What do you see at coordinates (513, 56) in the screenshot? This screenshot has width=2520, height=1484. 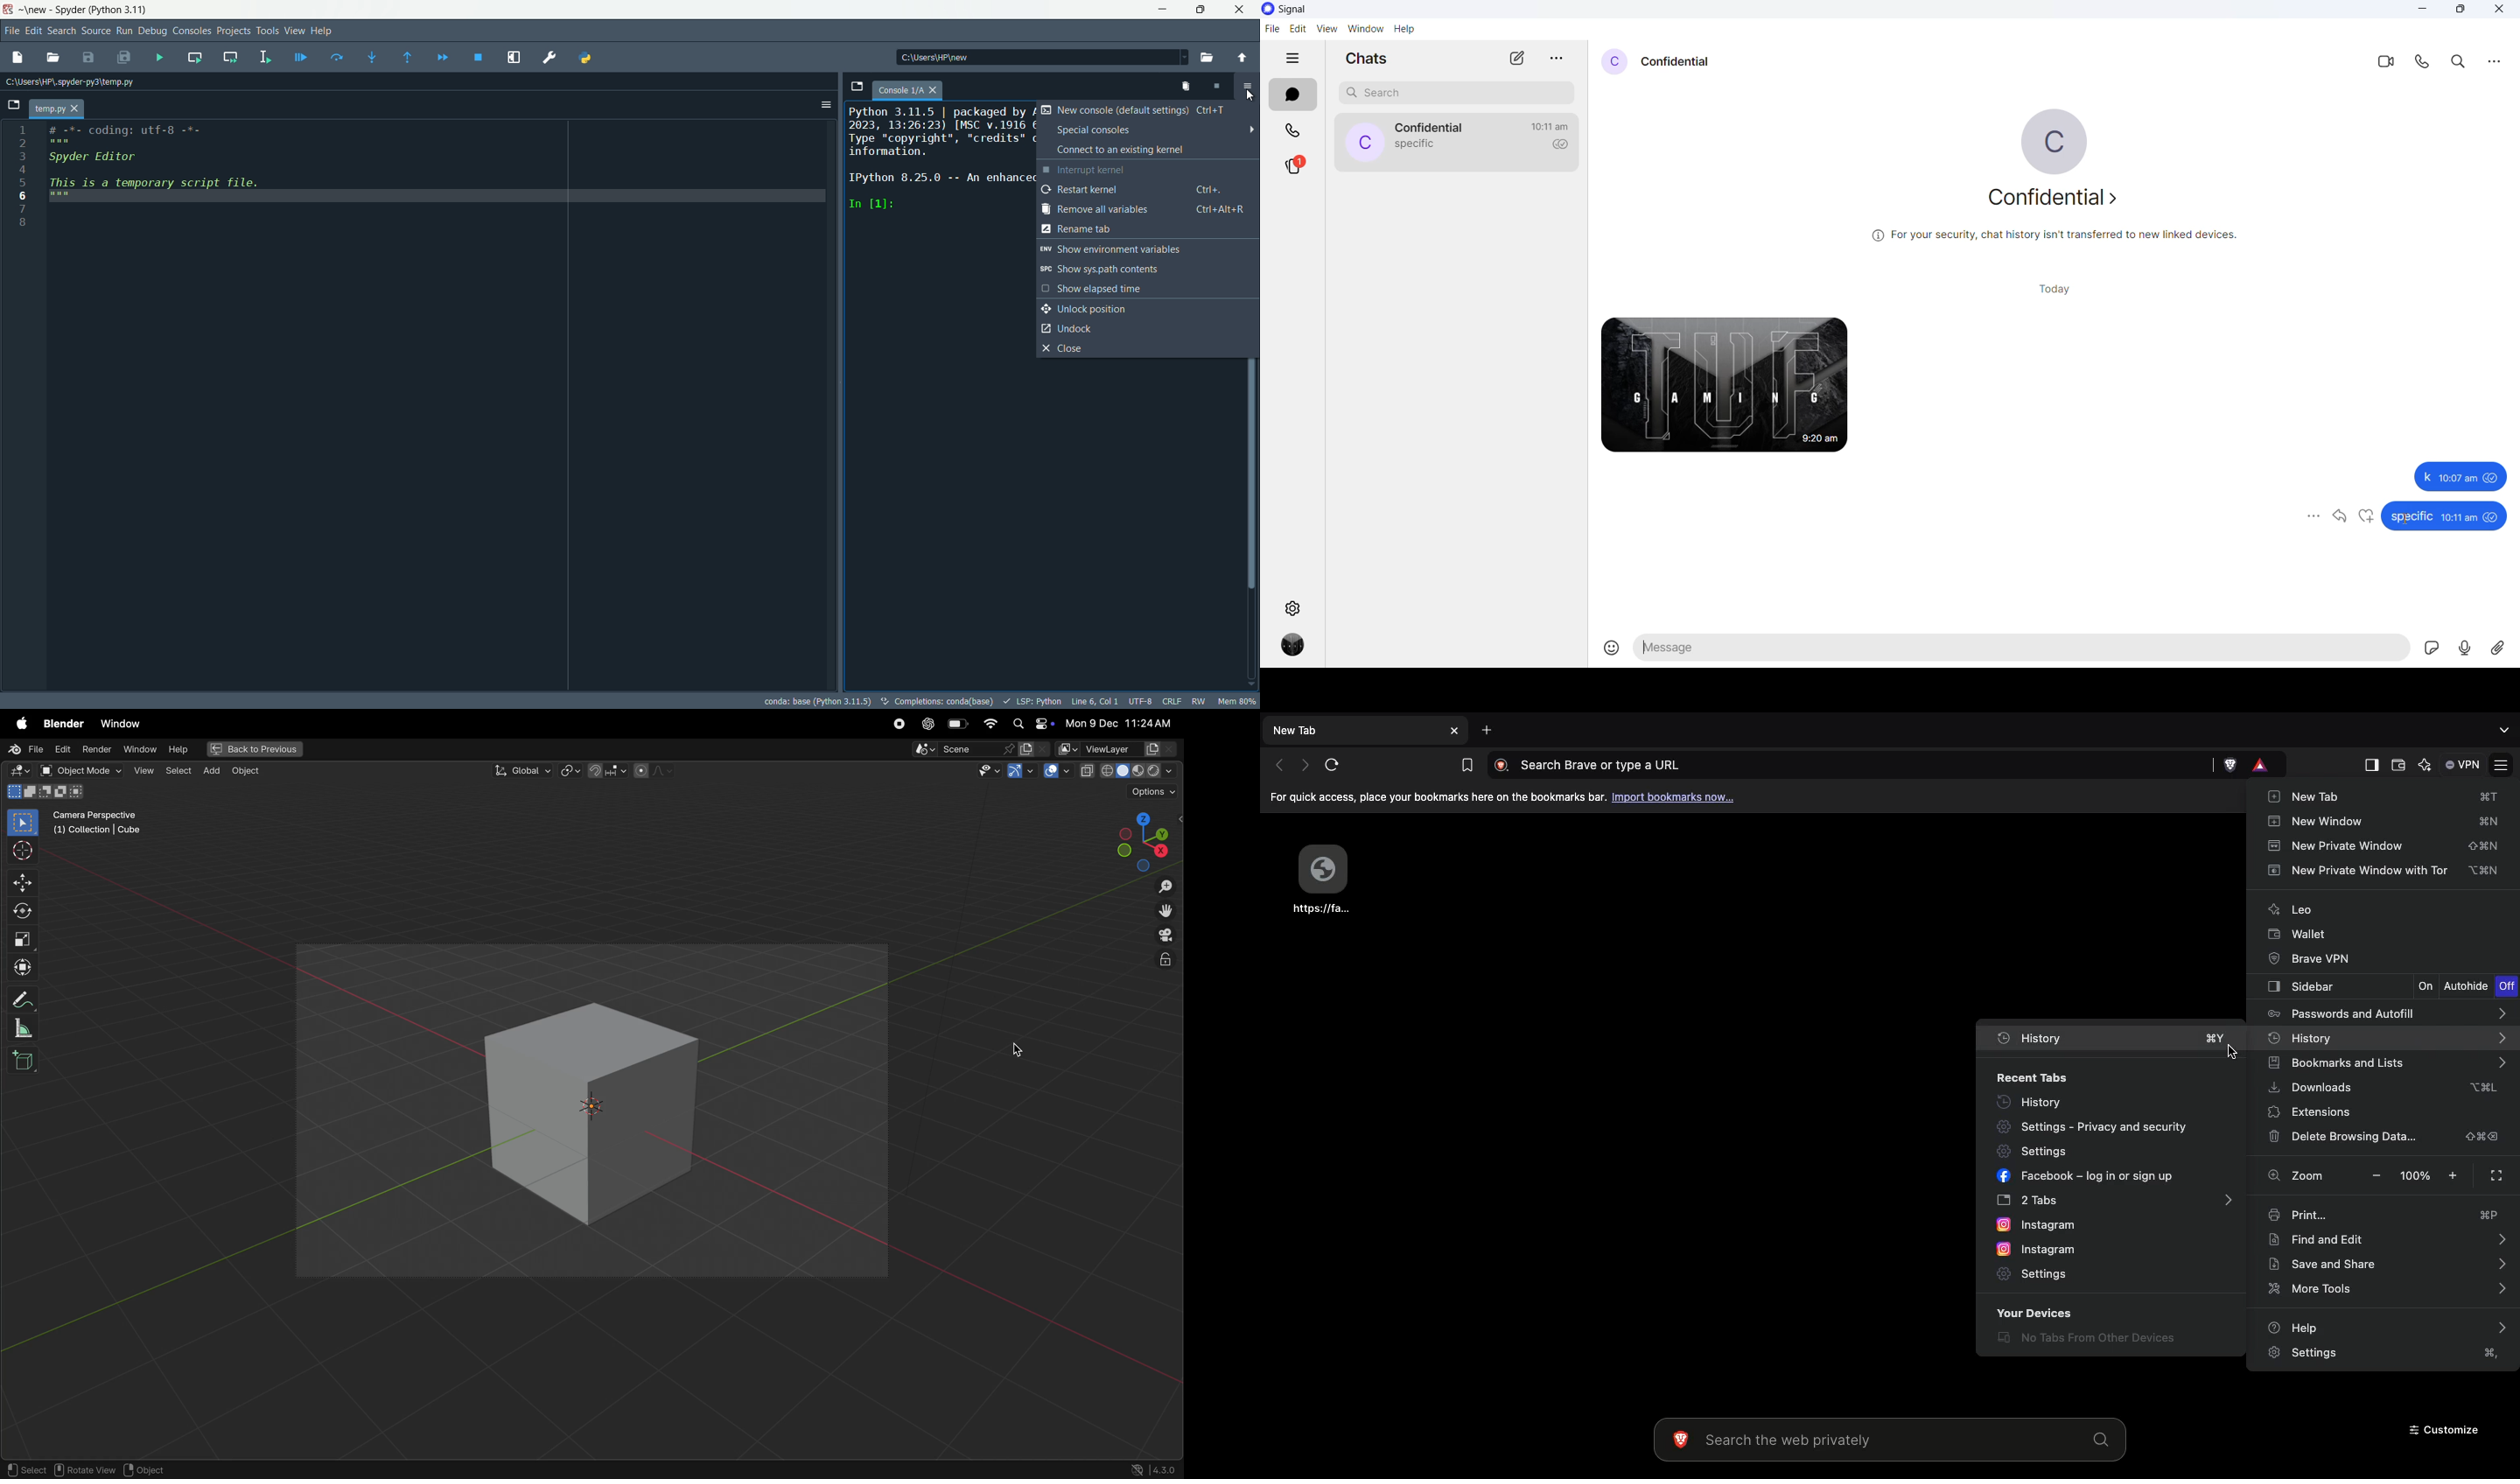 I see `maximize current pane` at bounding box center [513, 56].